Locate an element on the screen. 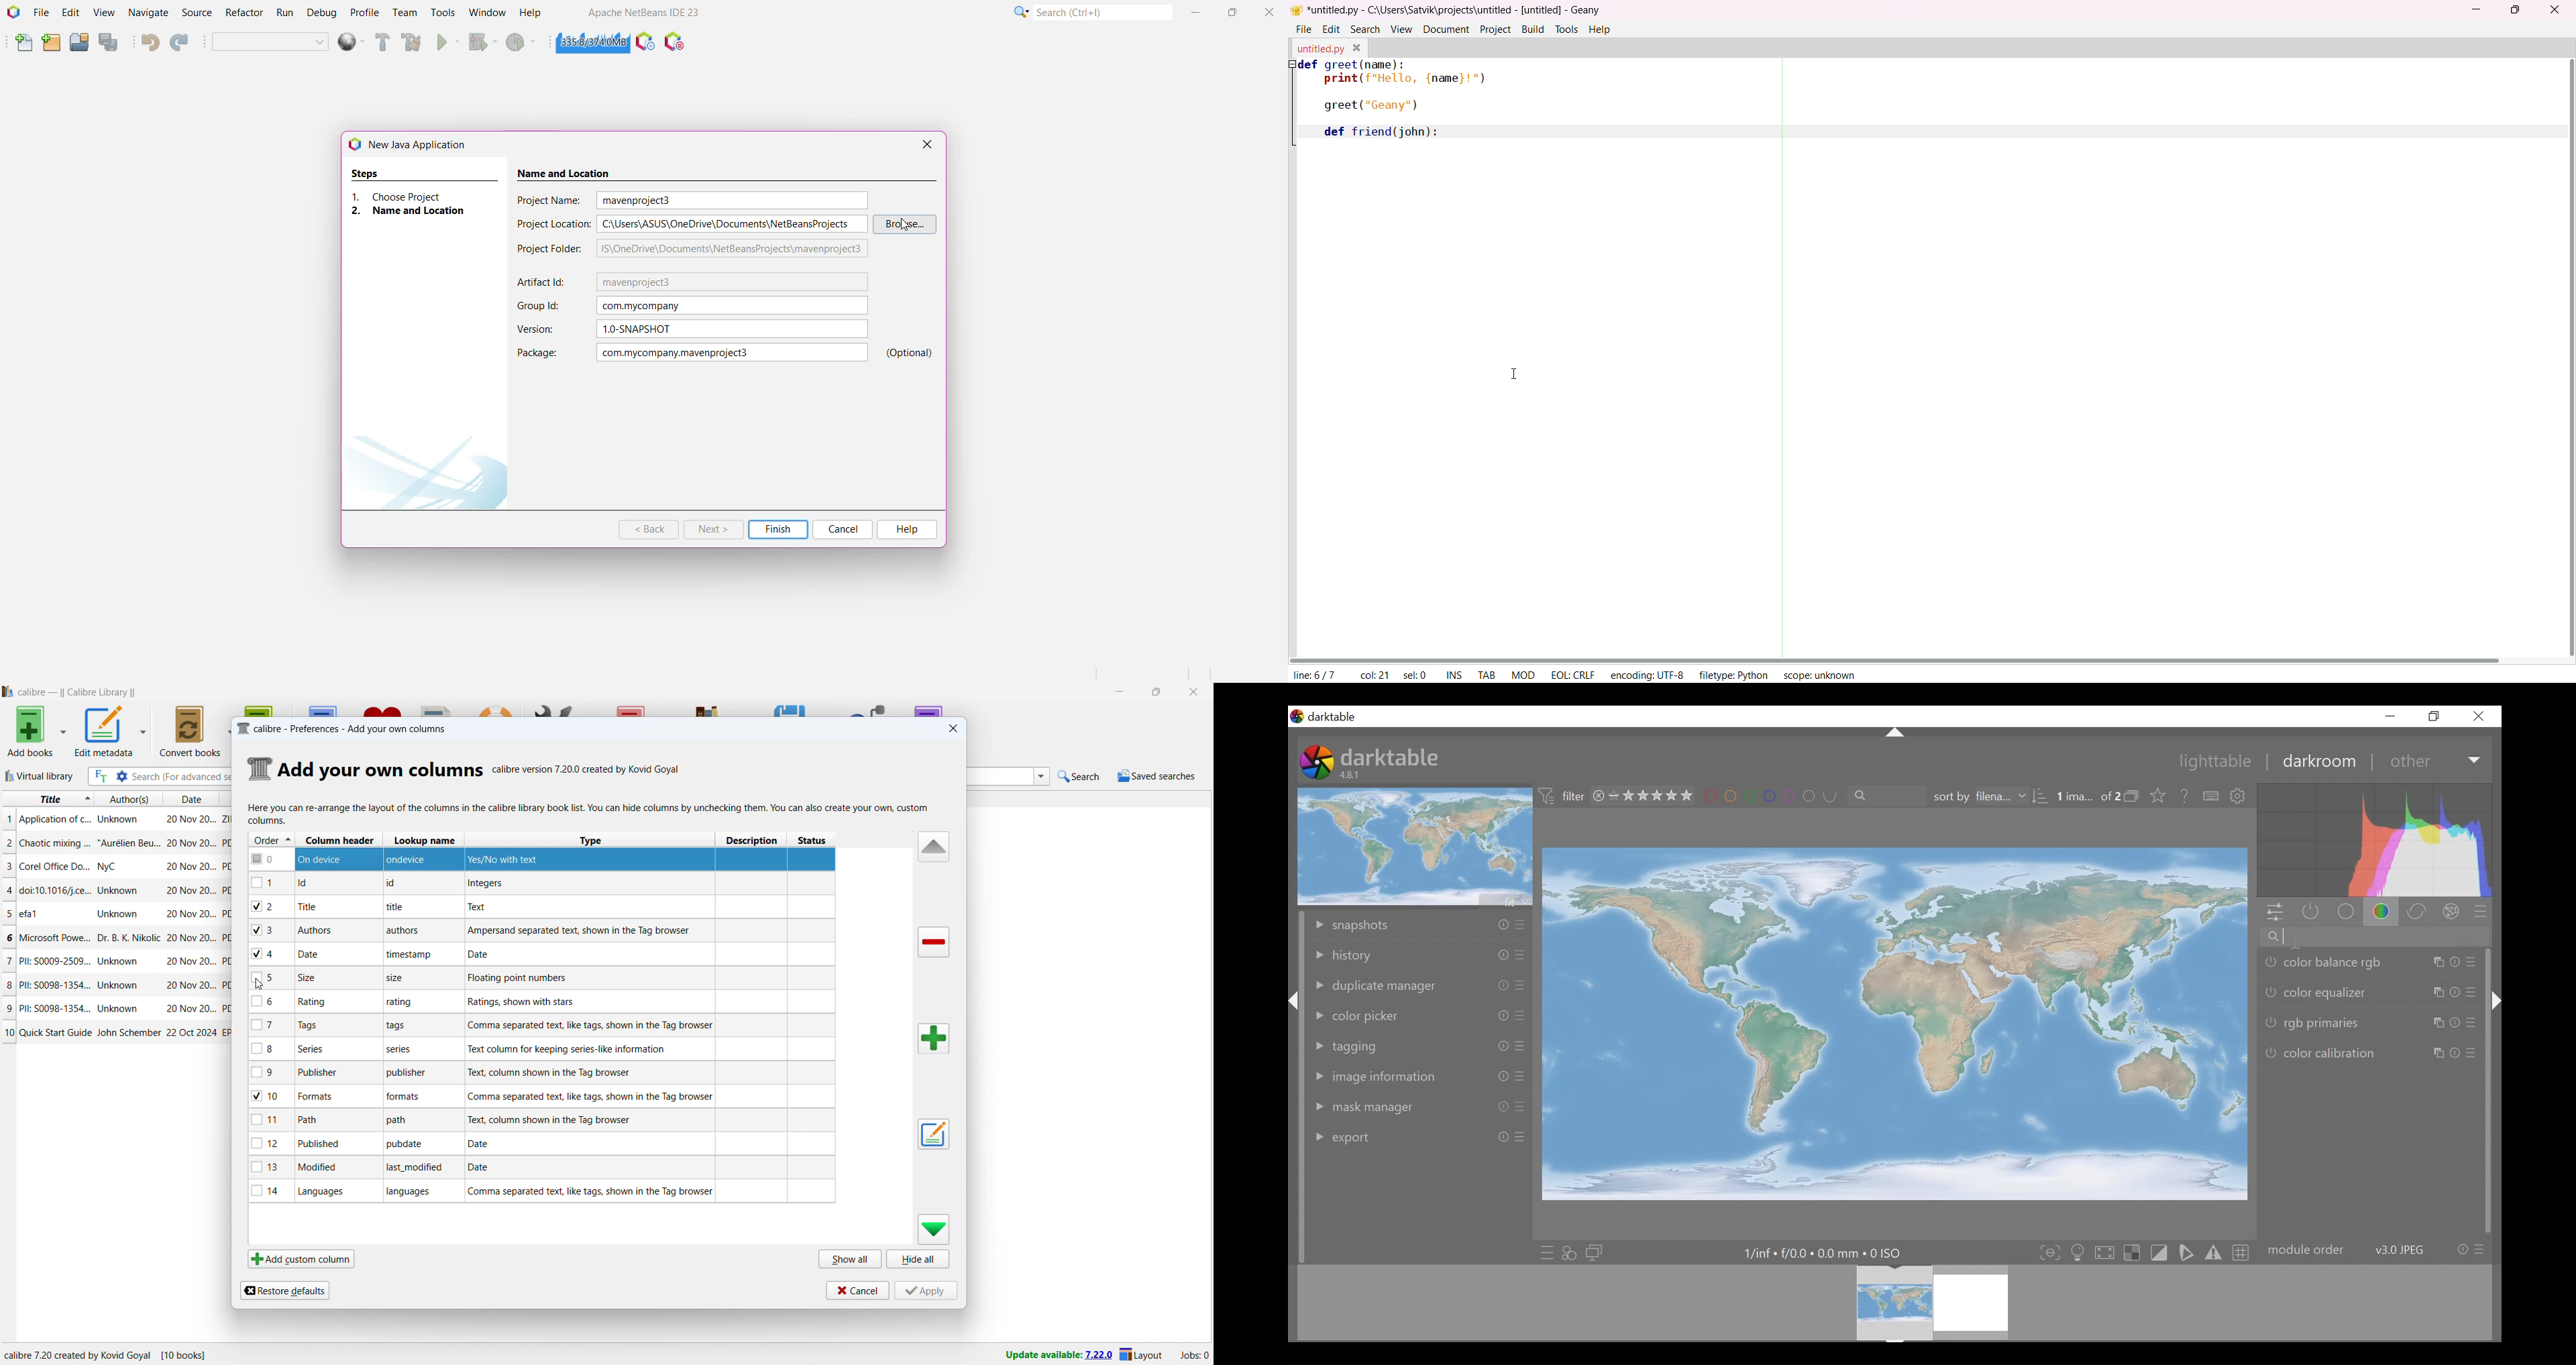  logo is located at coordinates (242, 729).